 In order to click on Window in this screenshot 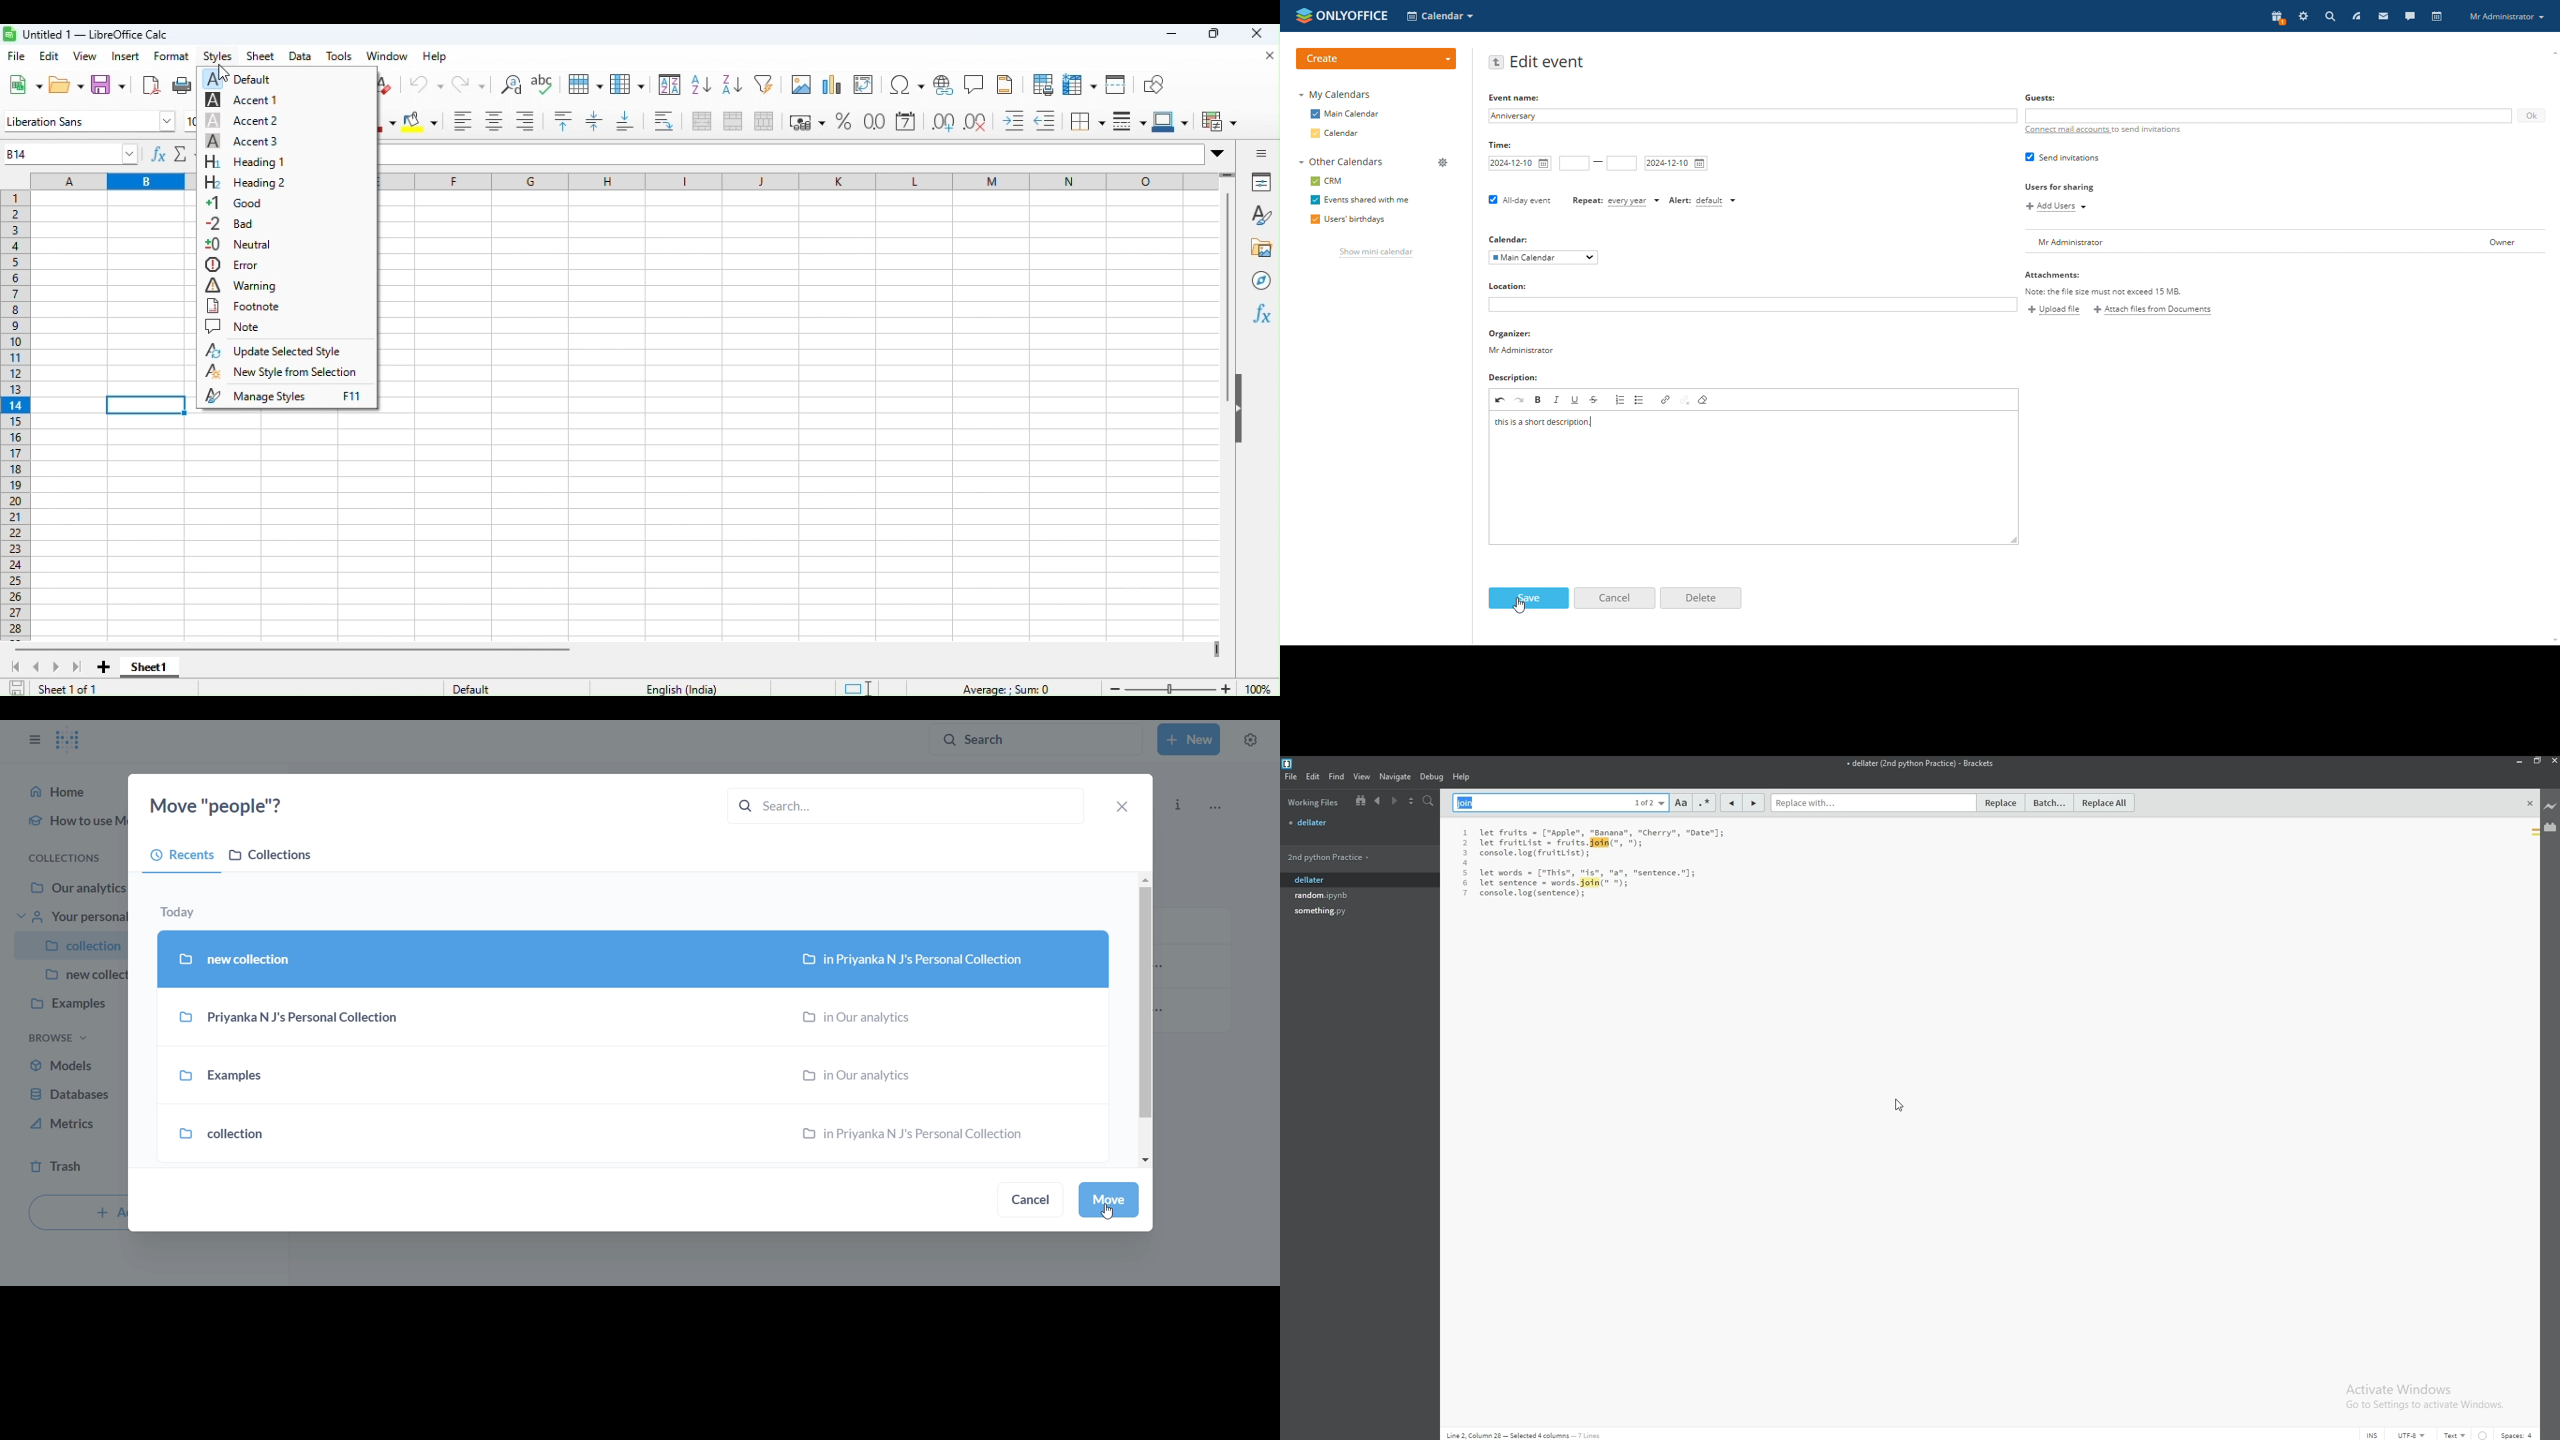, I will do `click(387, 55)`.